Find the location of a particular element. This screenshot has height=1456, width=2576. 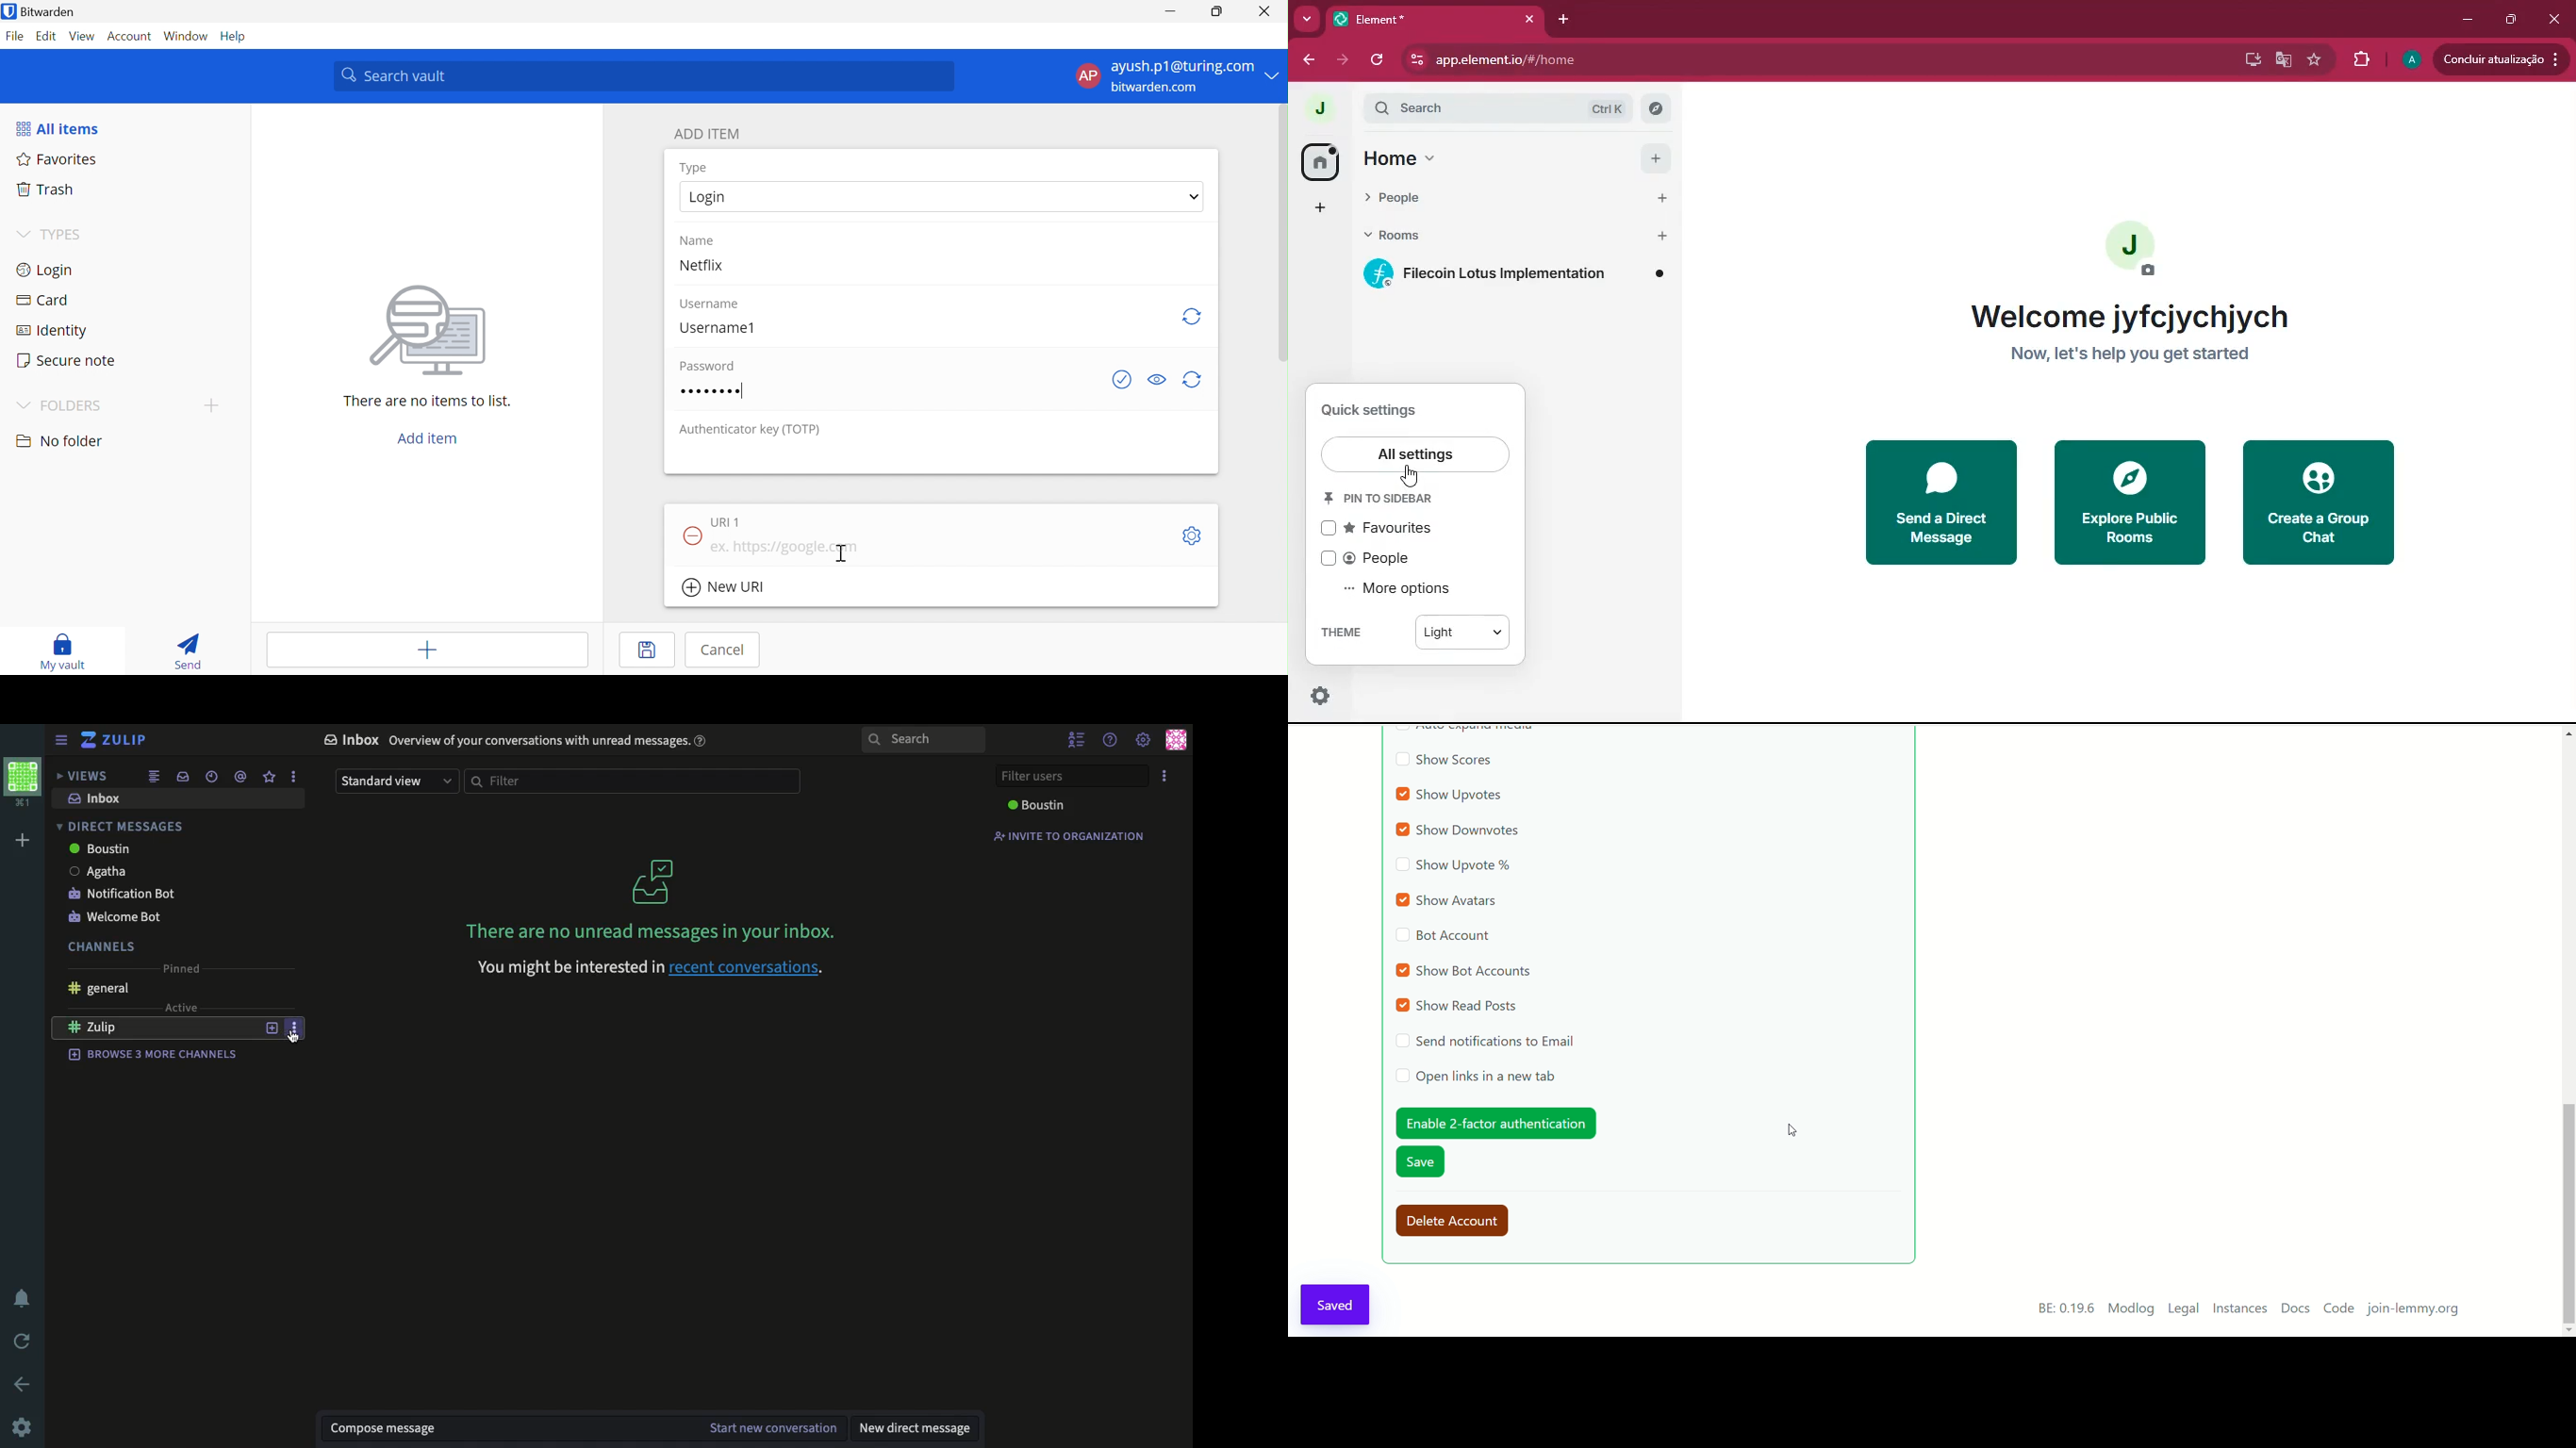

Check if password as been exposed is located at coordinates (1121, 380).